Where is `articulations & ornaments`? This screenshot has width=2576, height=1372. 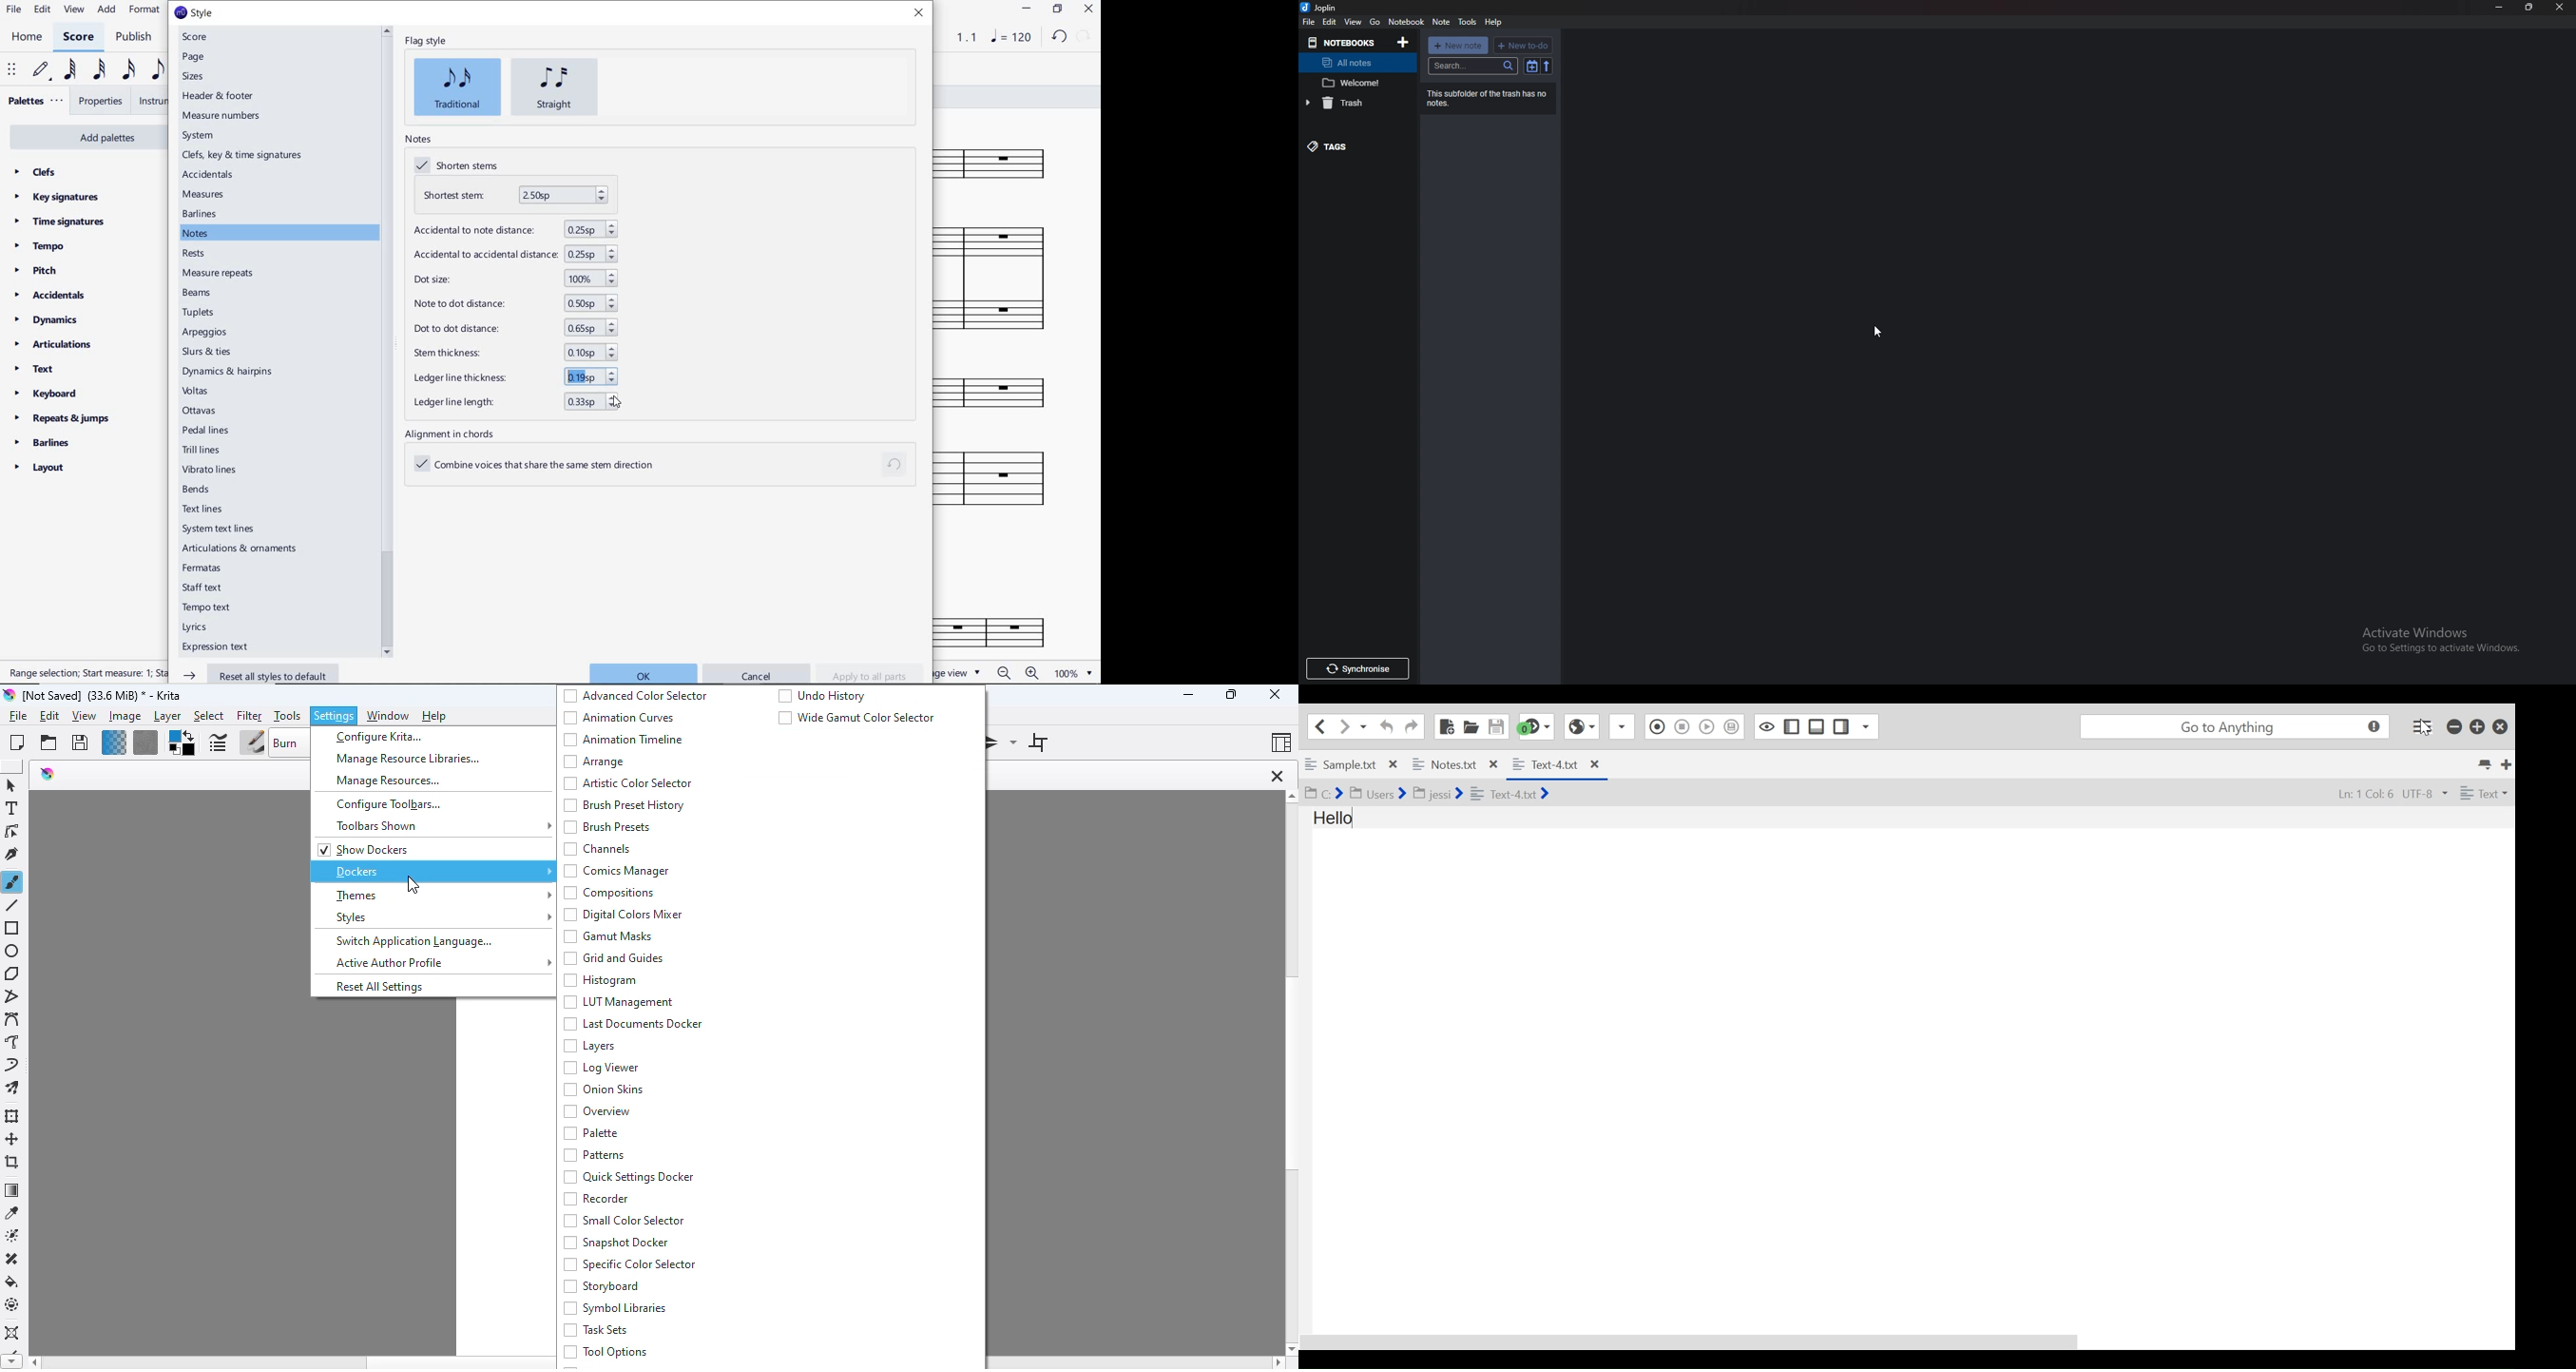 articulations & ornaments is located at coordinates (239, 547).